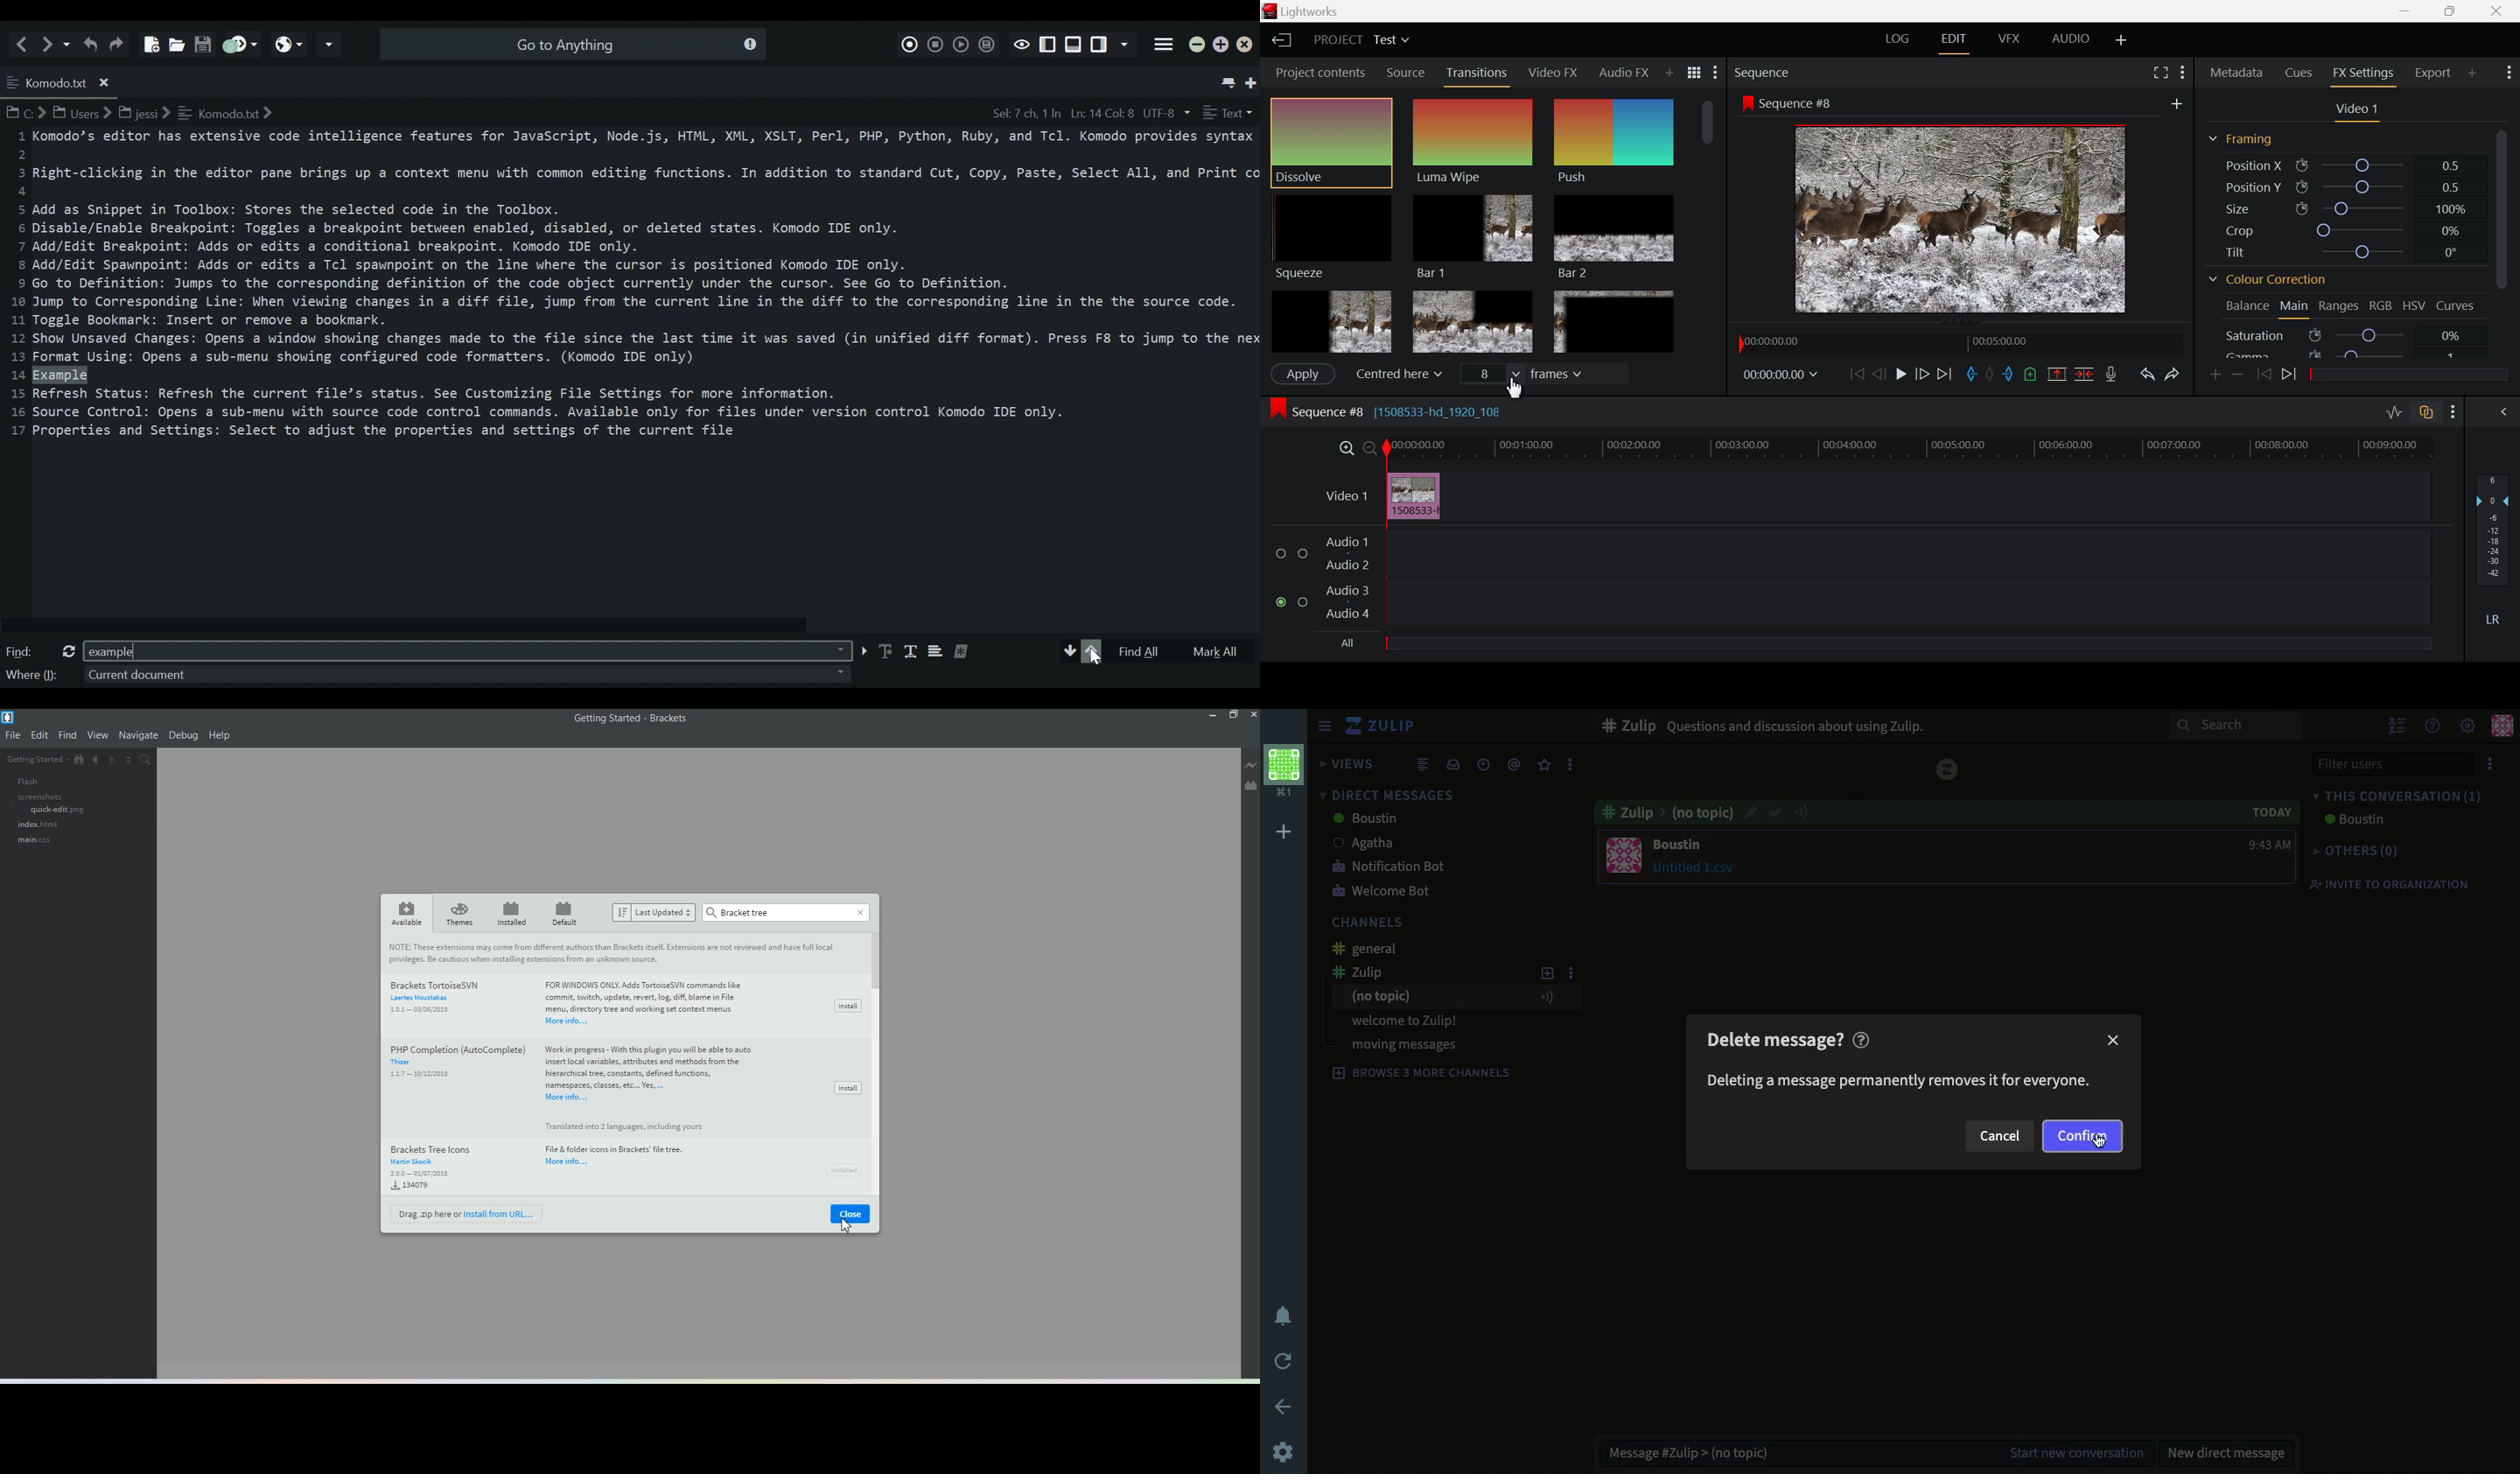 The height and width of the screenshot is (1484, 2520). I want to click on back, so click(1283, 1405).